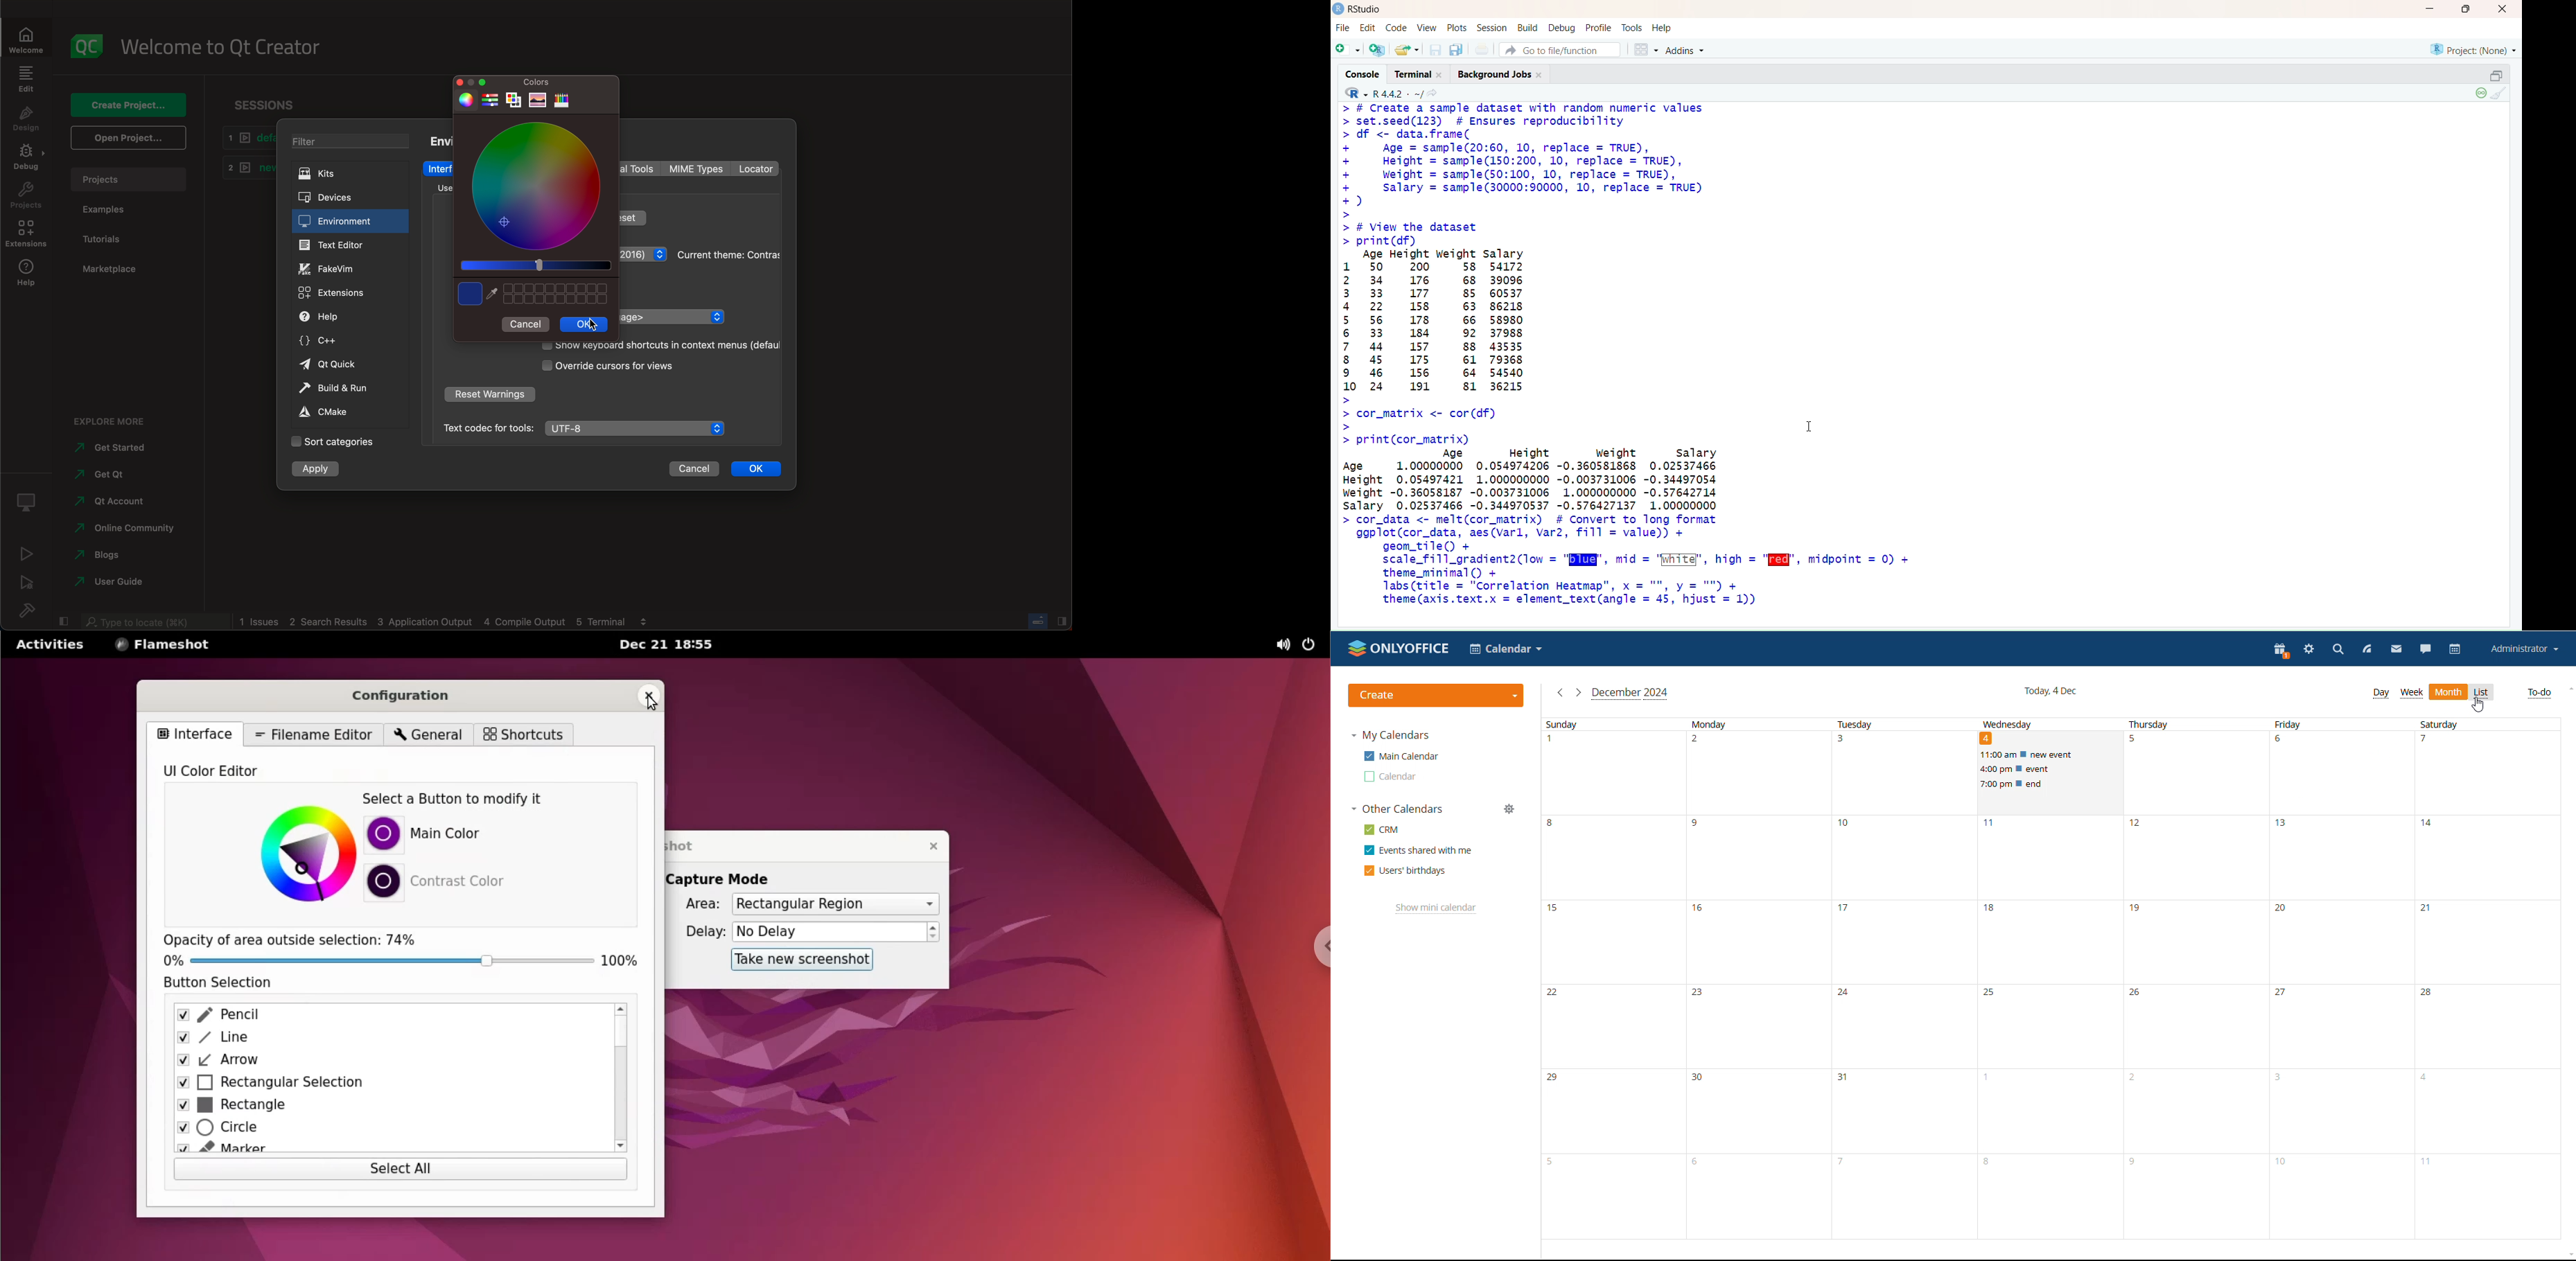 The width and height of the screenshot is (2576, 1288). What do you see at coordinates (109, 500) in the screenshot?
I see `qt` at bounding box center [109, 500].